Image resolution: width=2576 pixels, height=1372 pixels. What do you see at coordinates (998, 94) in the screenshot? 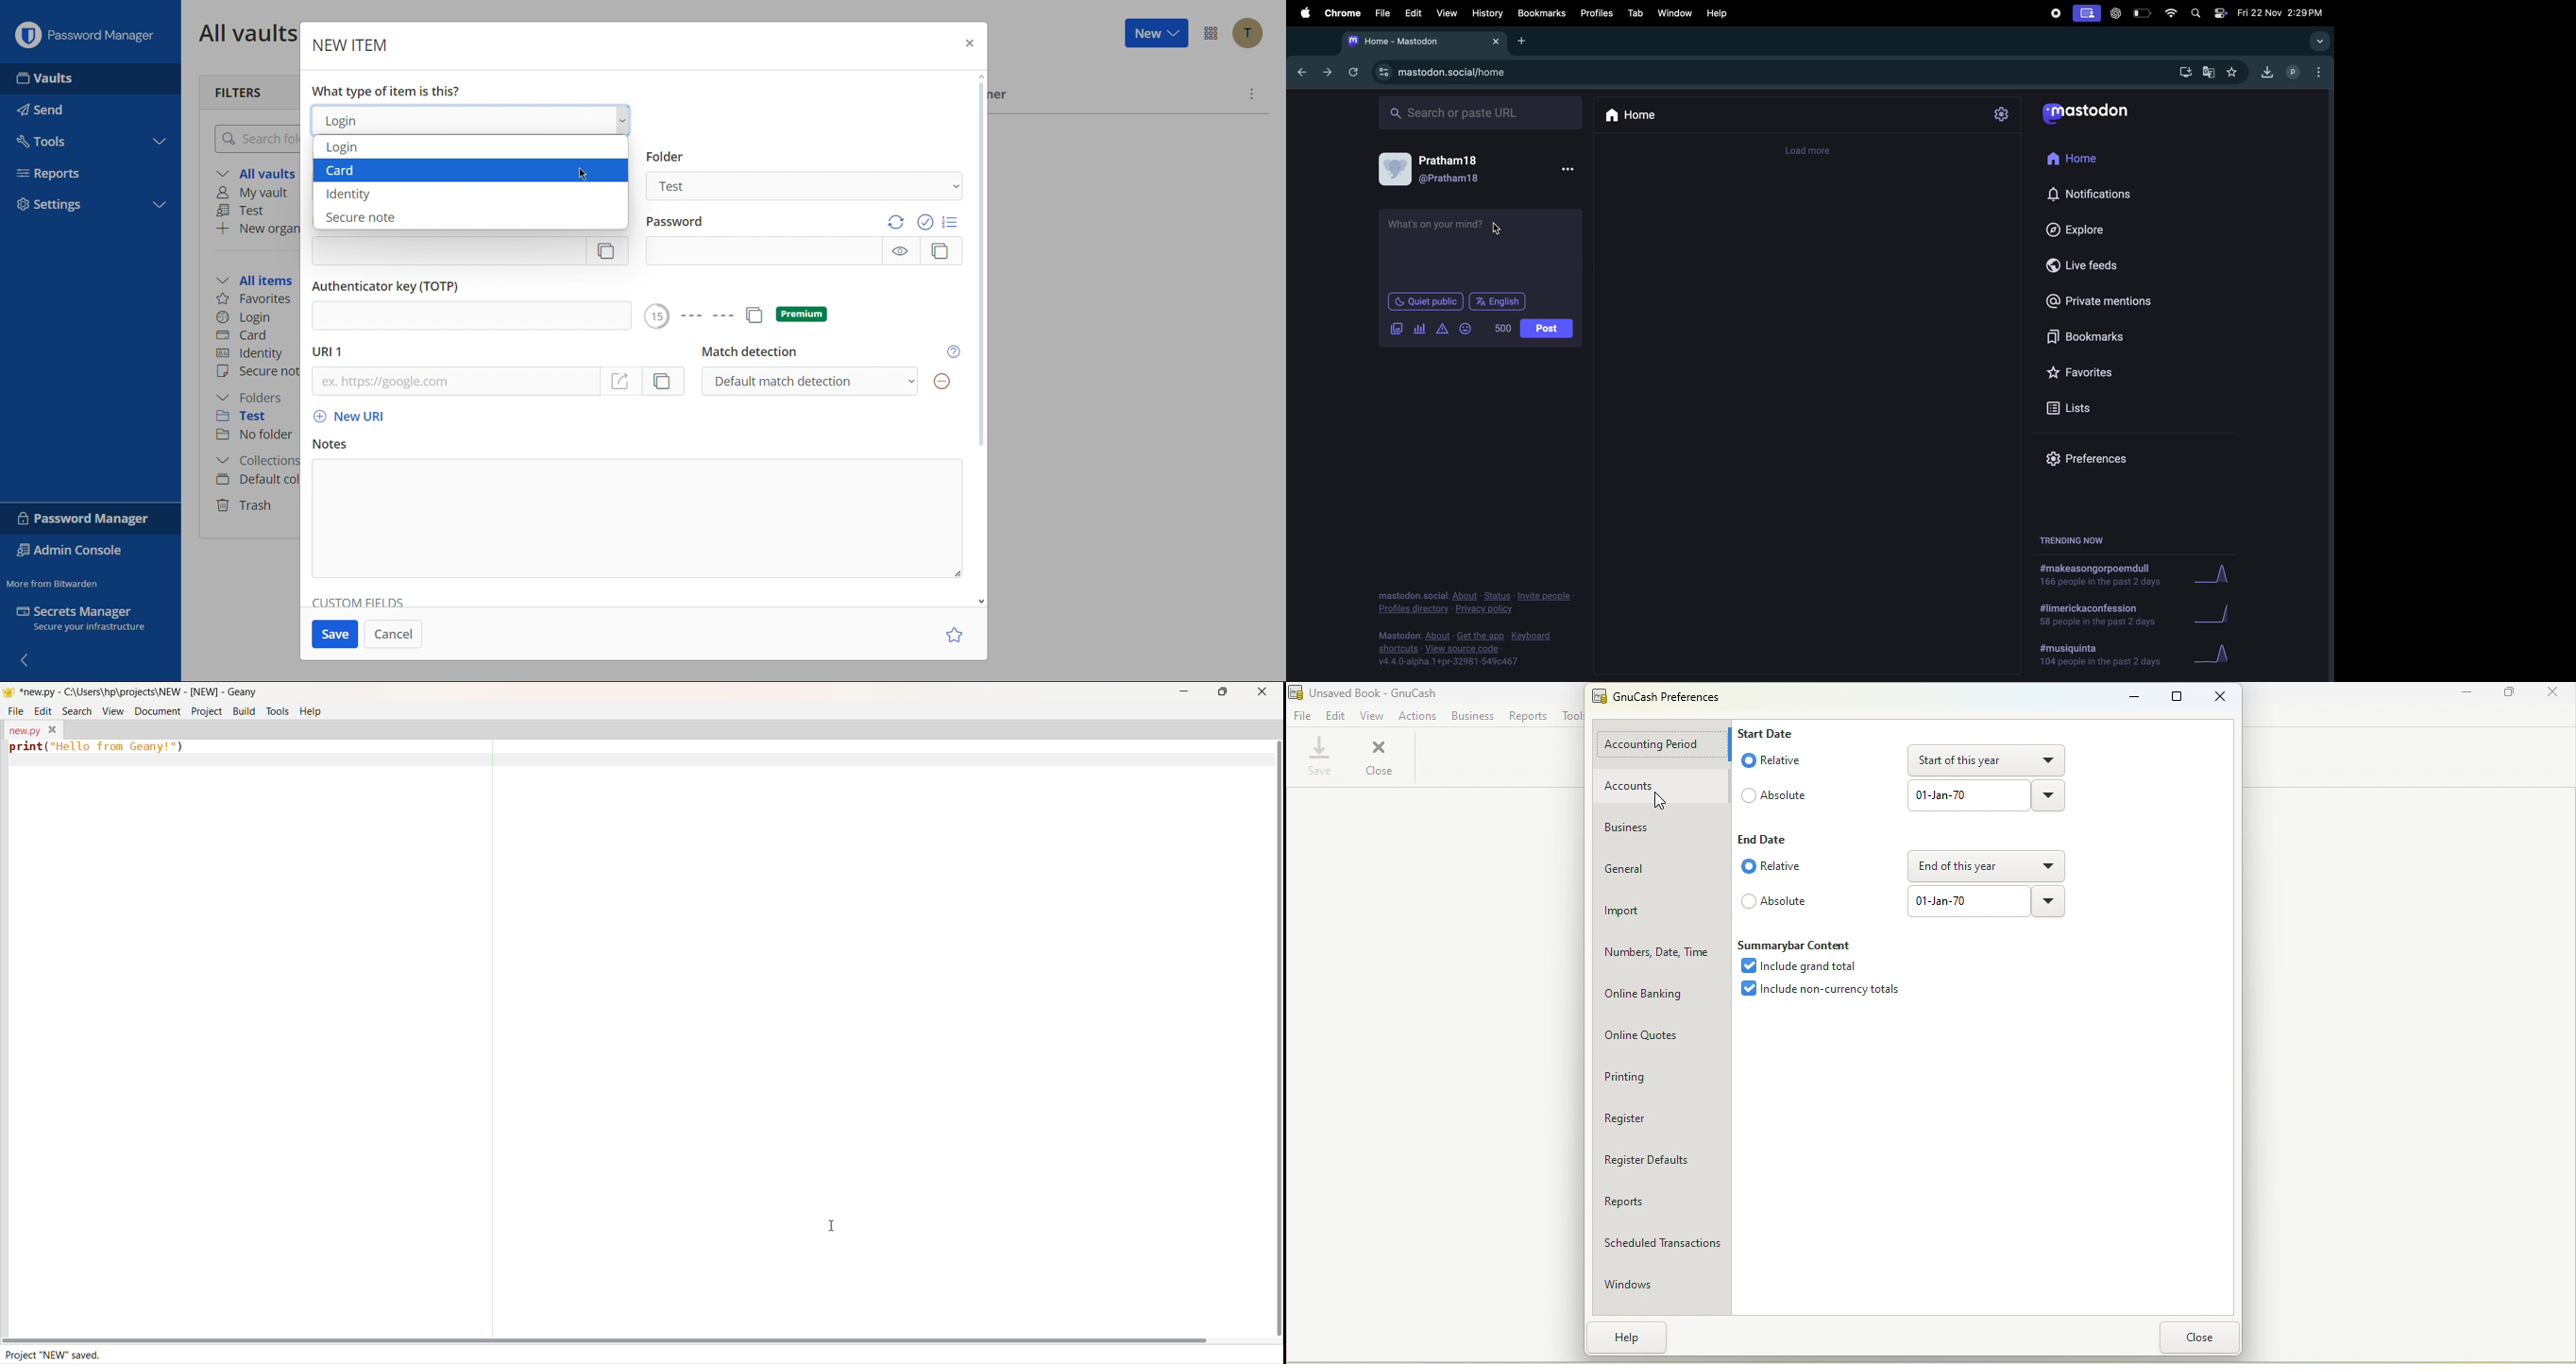
I see `Owner` at bounding box center [998, 94].